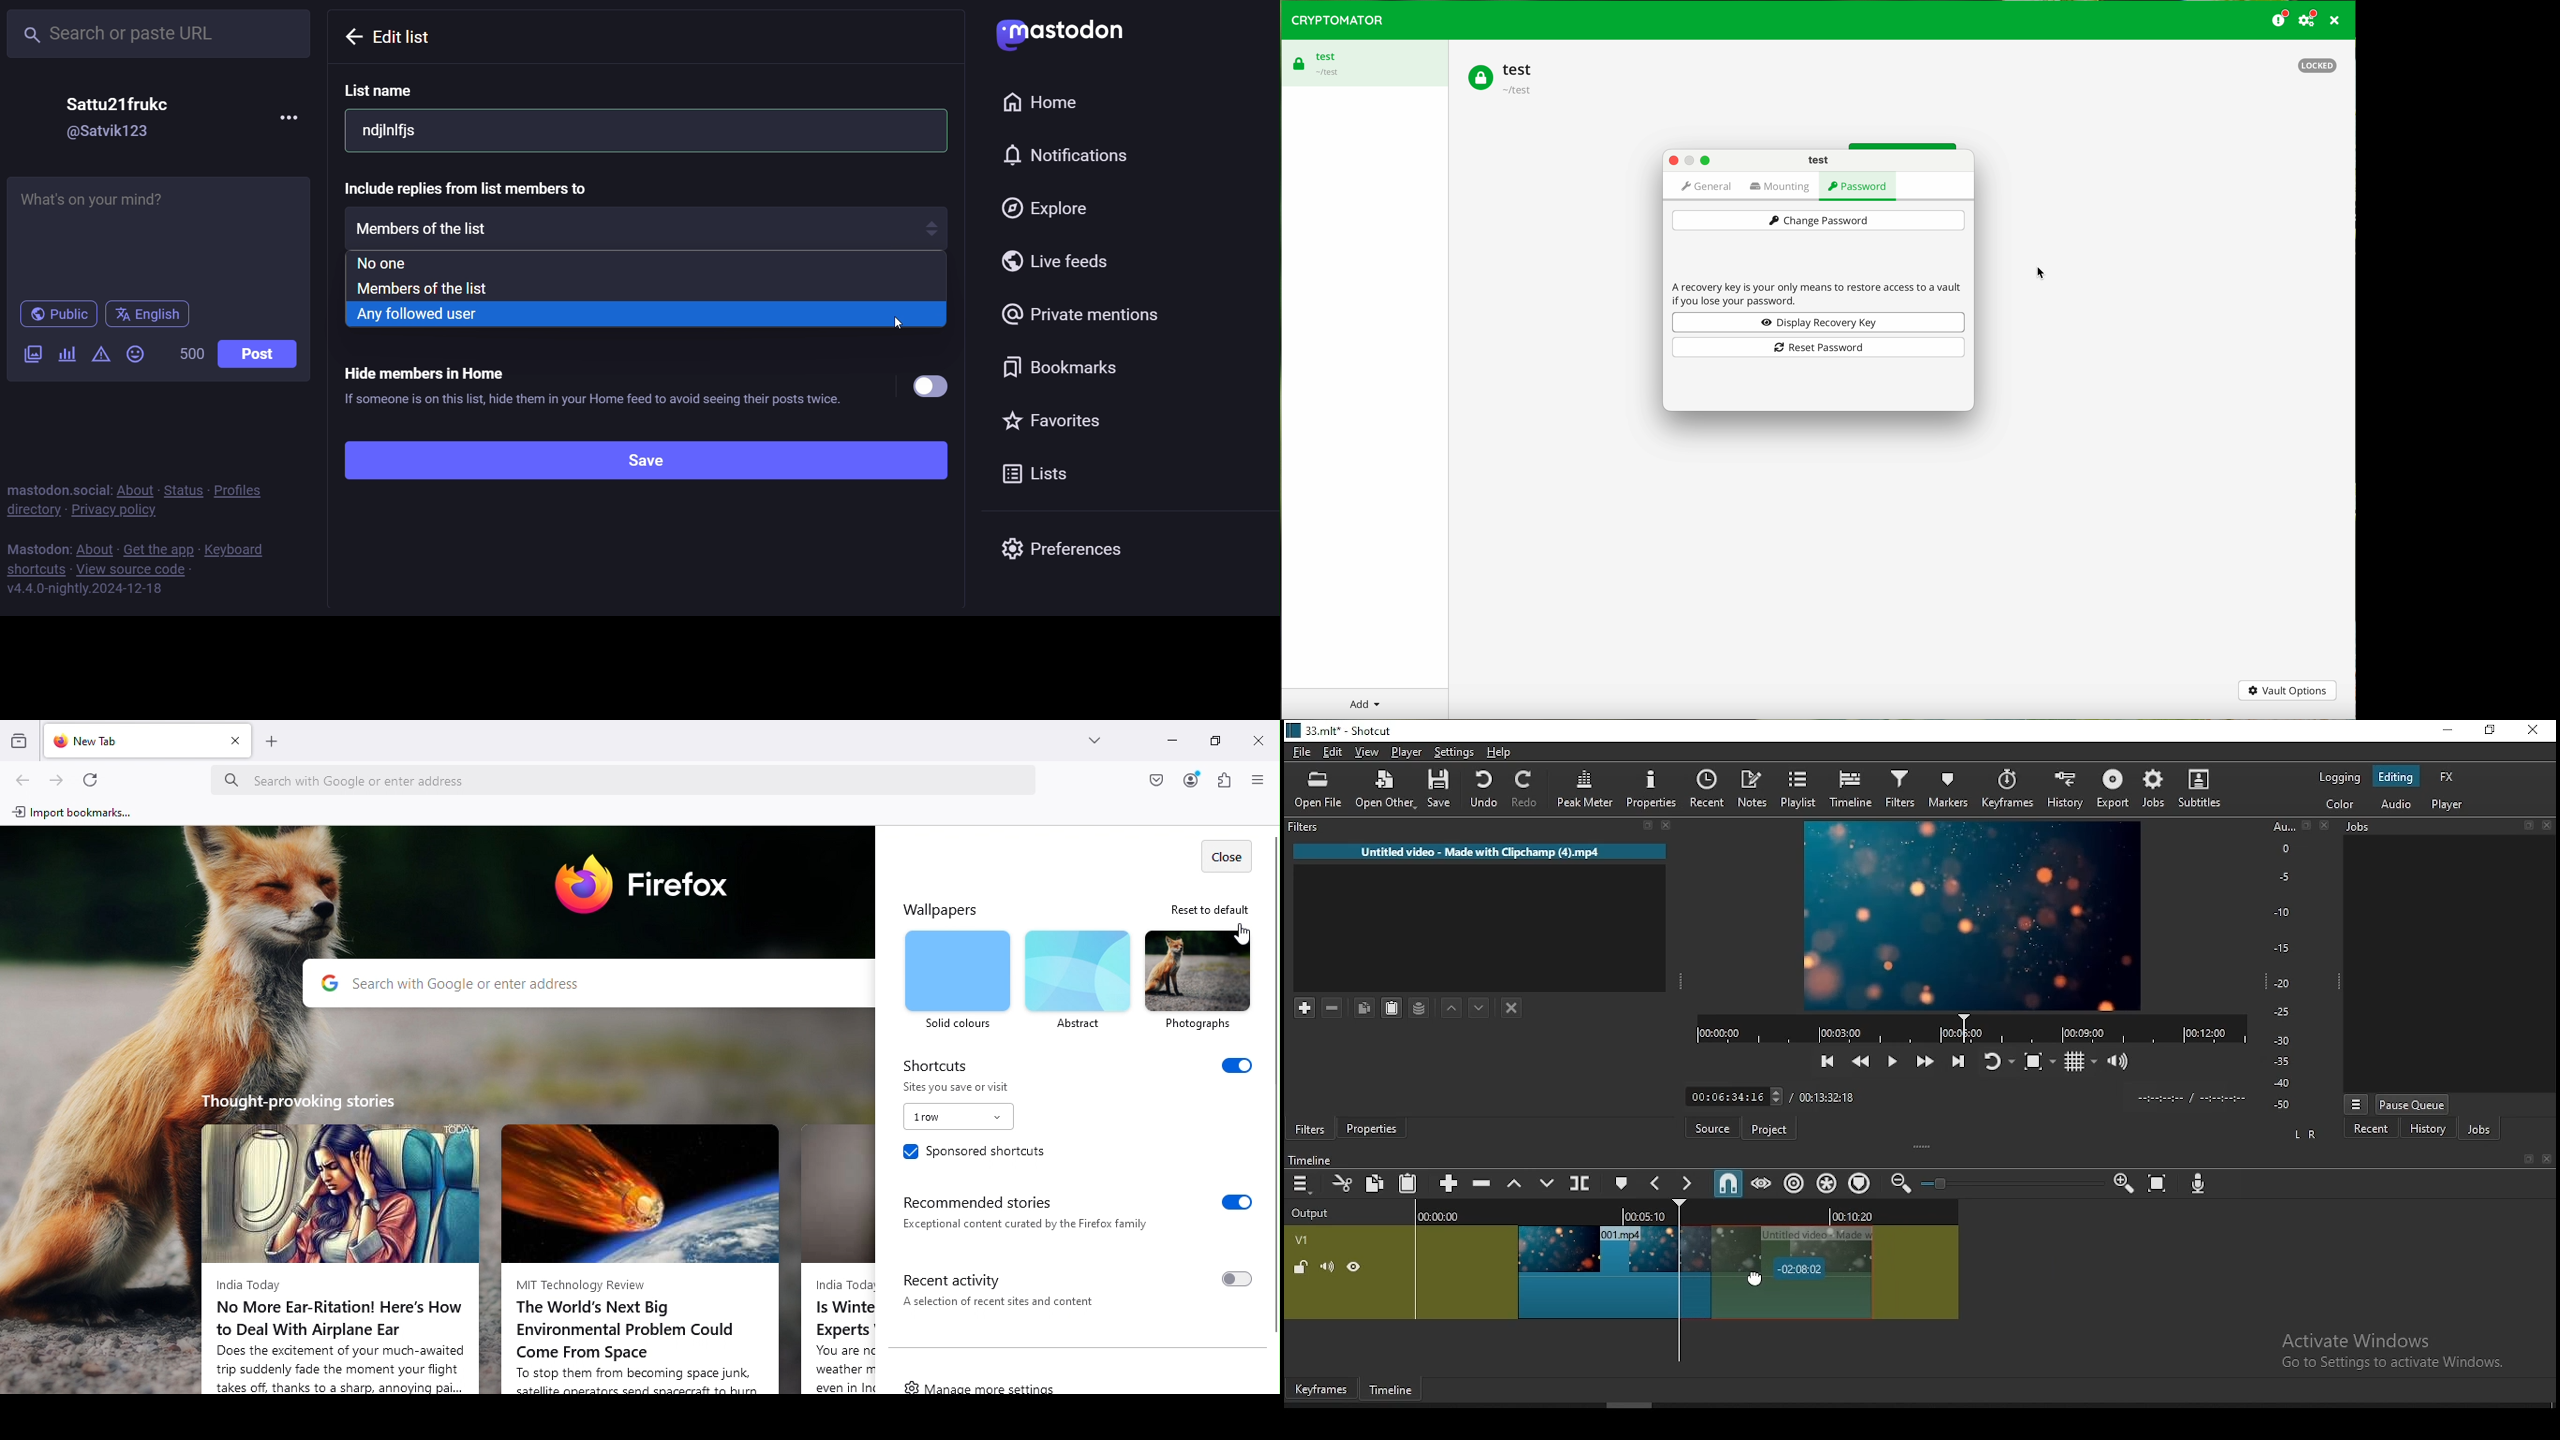 Image resolution: width=2576 pixels, height=1456 pixels. What do you see at coordinates (2411, 1104) in the screenshot?
I see `pause queue` at bounding box center [2411, 1104].